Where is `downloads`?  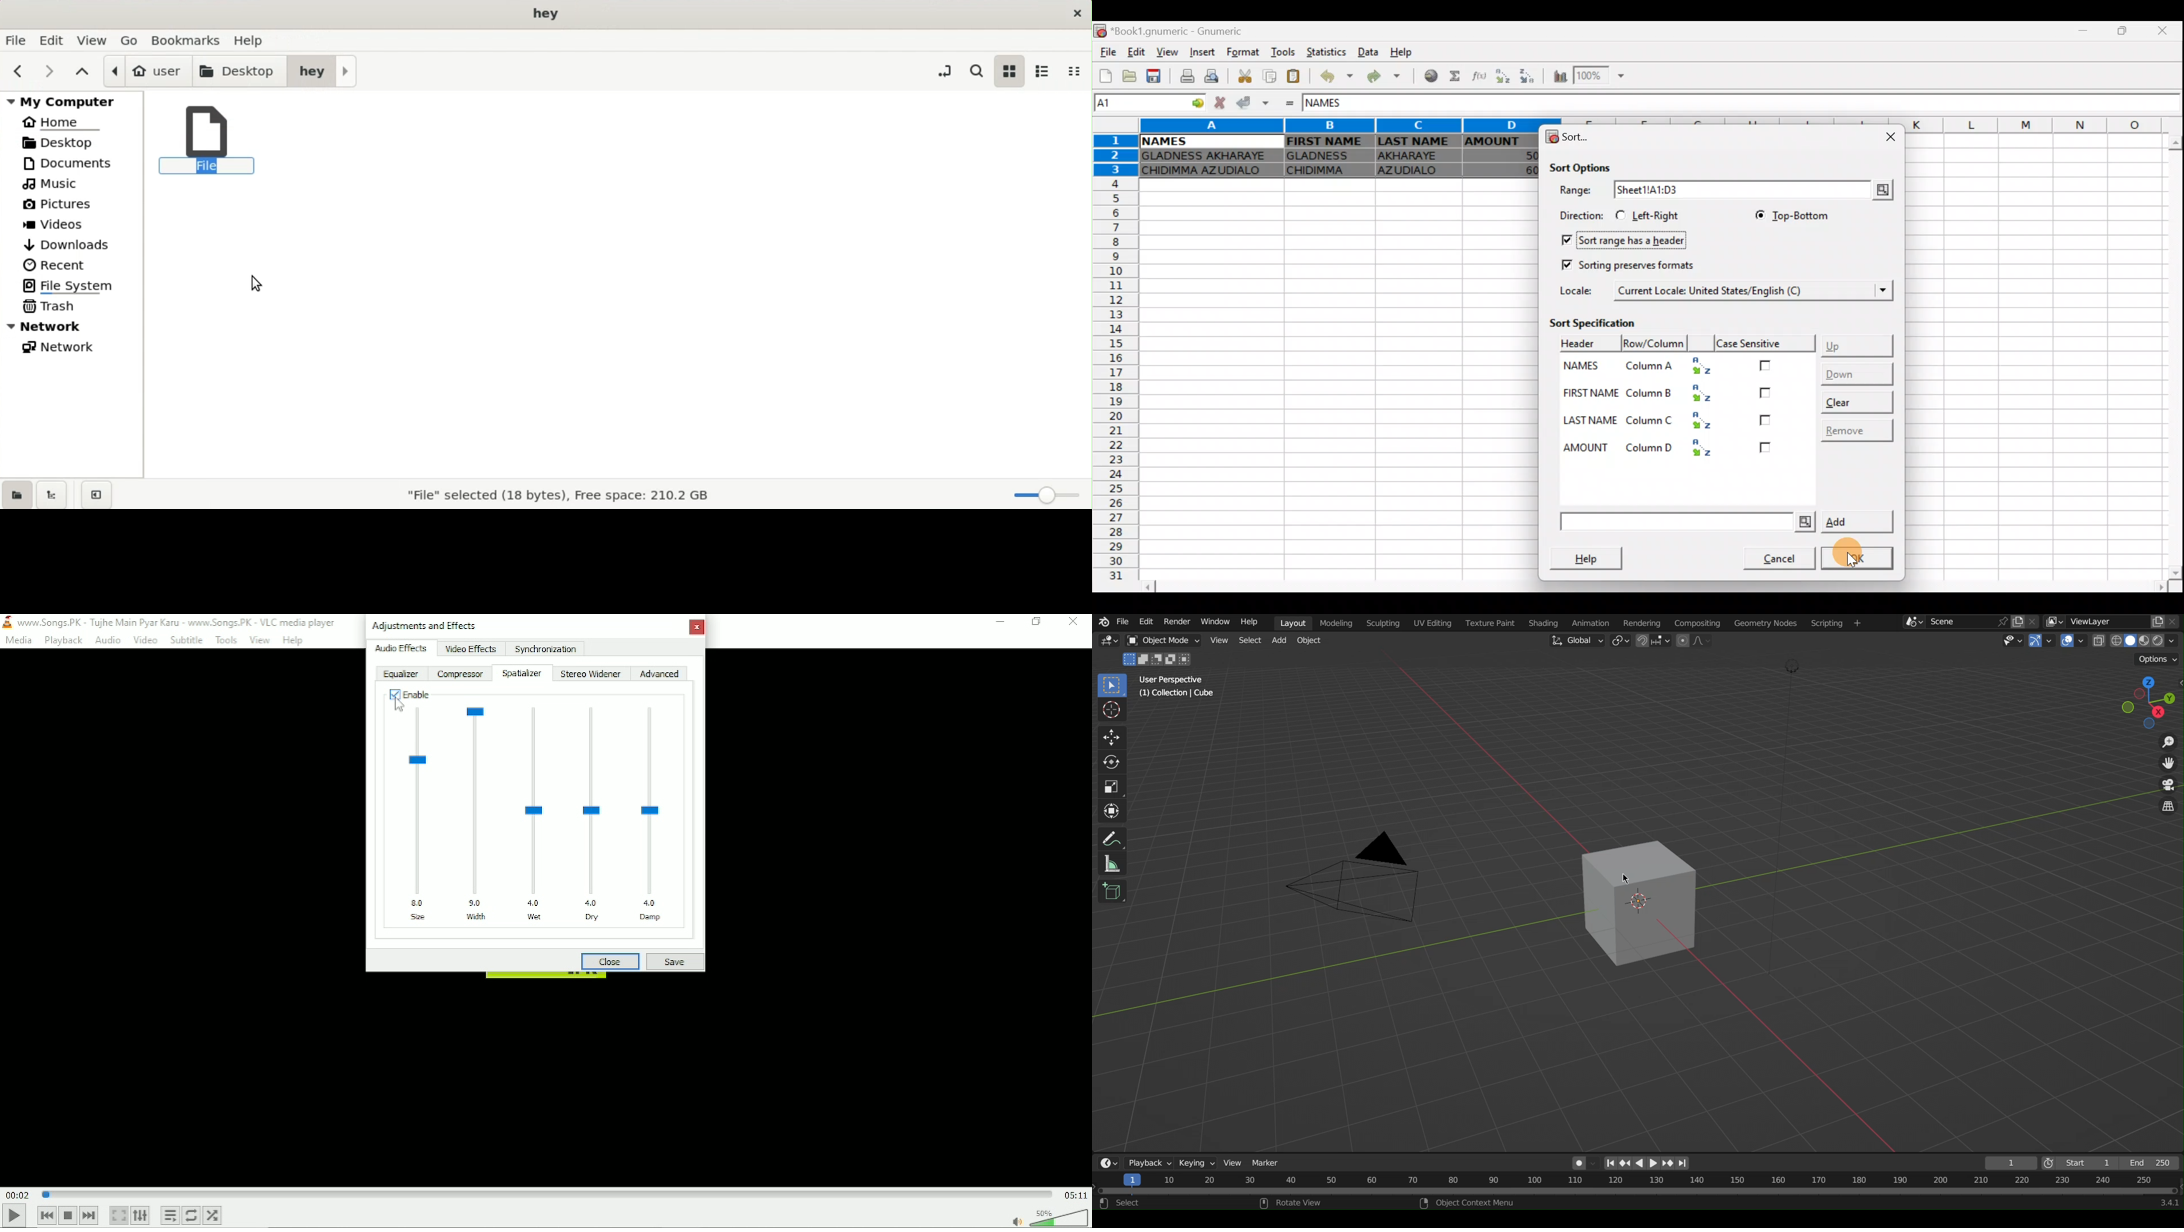
downloads is located at coordinates (68, 243).